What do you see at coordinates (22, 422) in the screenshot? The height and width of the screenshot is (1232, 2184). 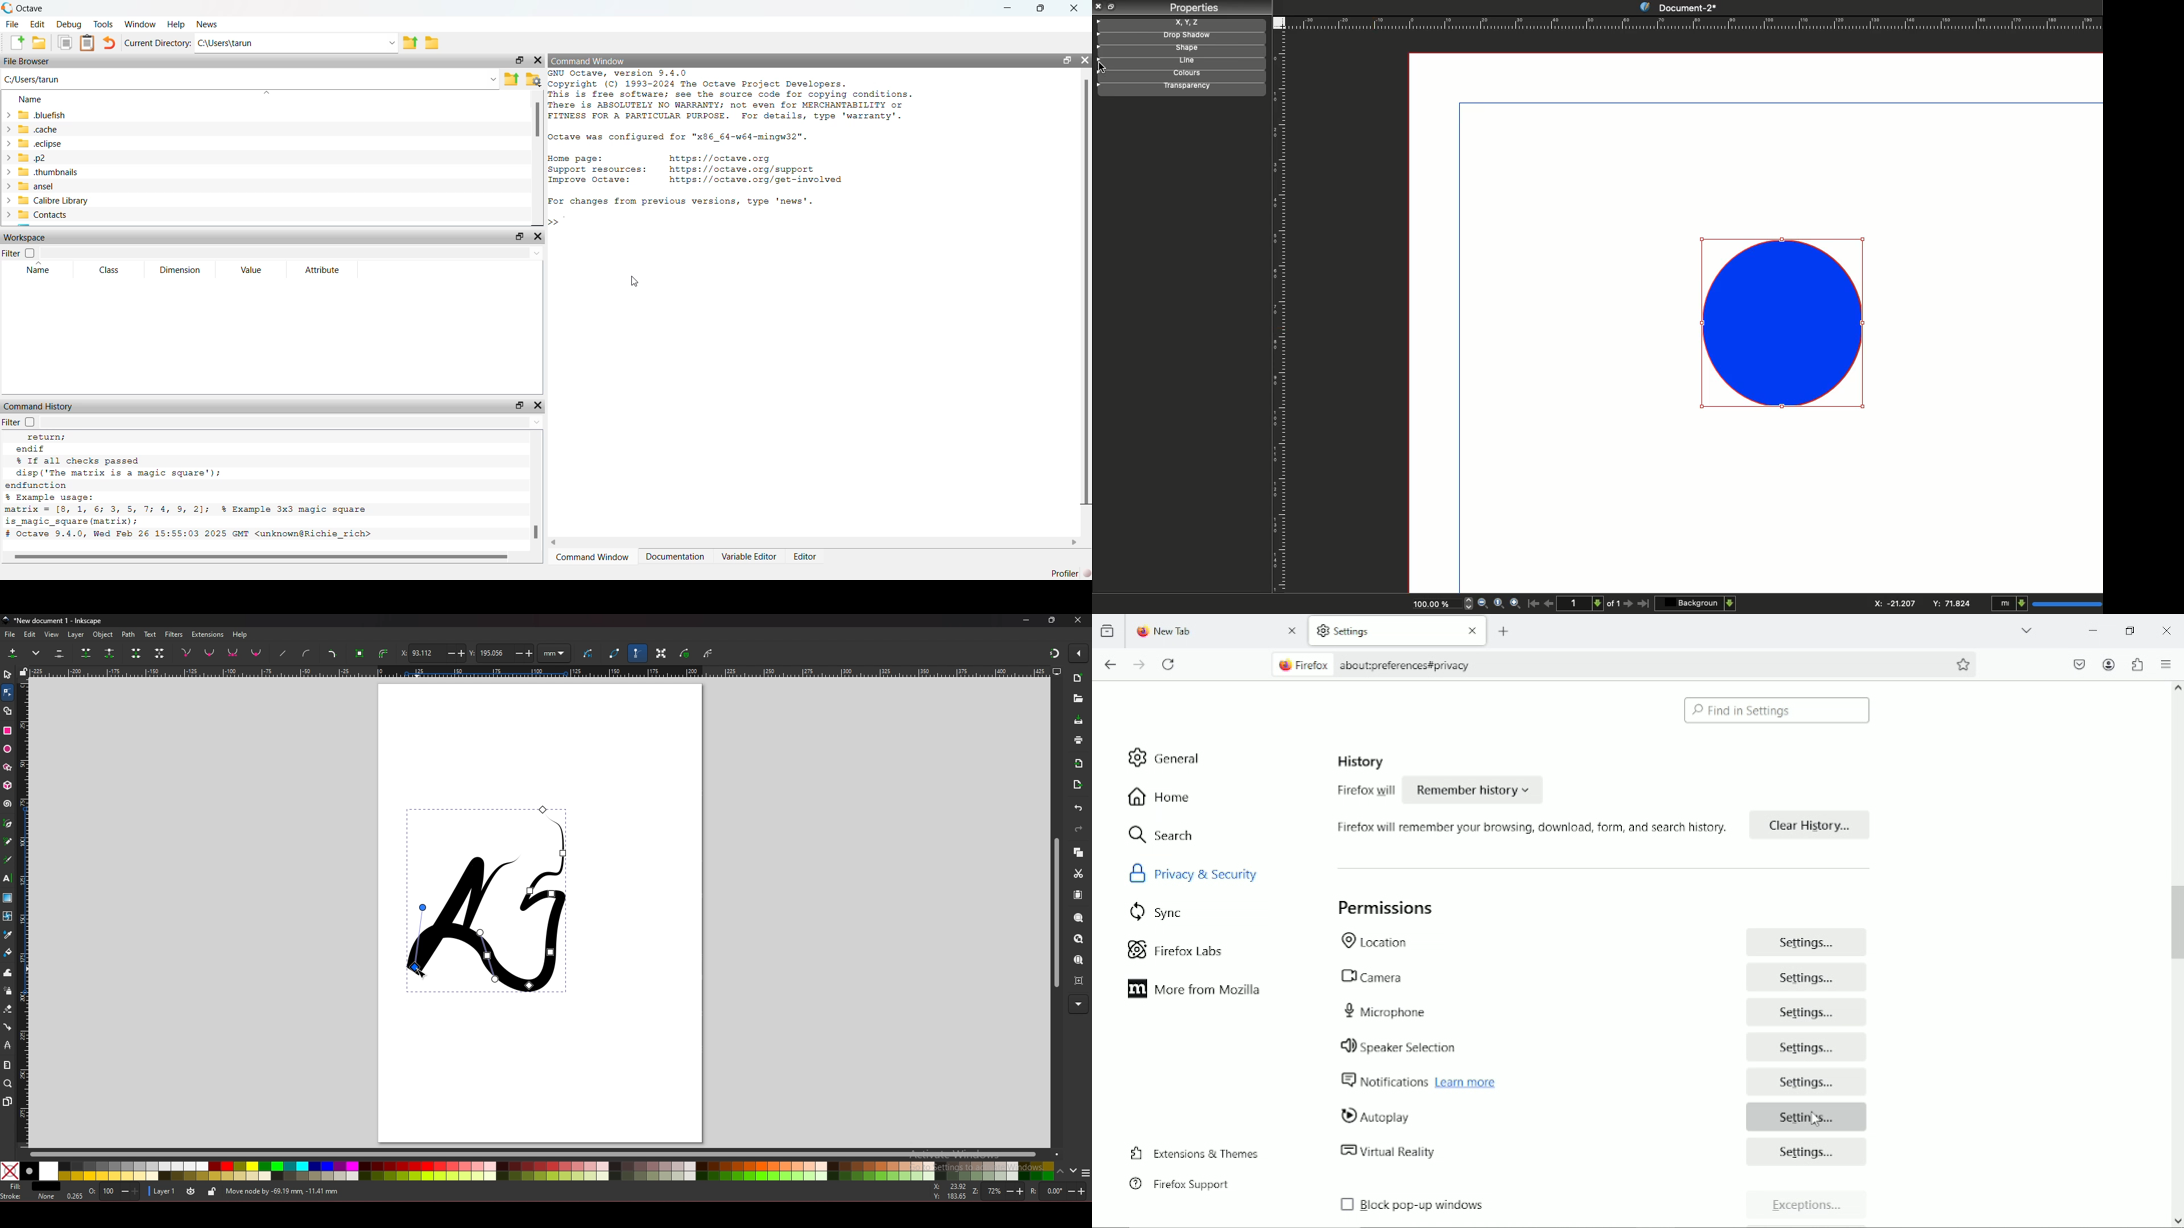 I see `Filter` at bounding box center [22, 422].